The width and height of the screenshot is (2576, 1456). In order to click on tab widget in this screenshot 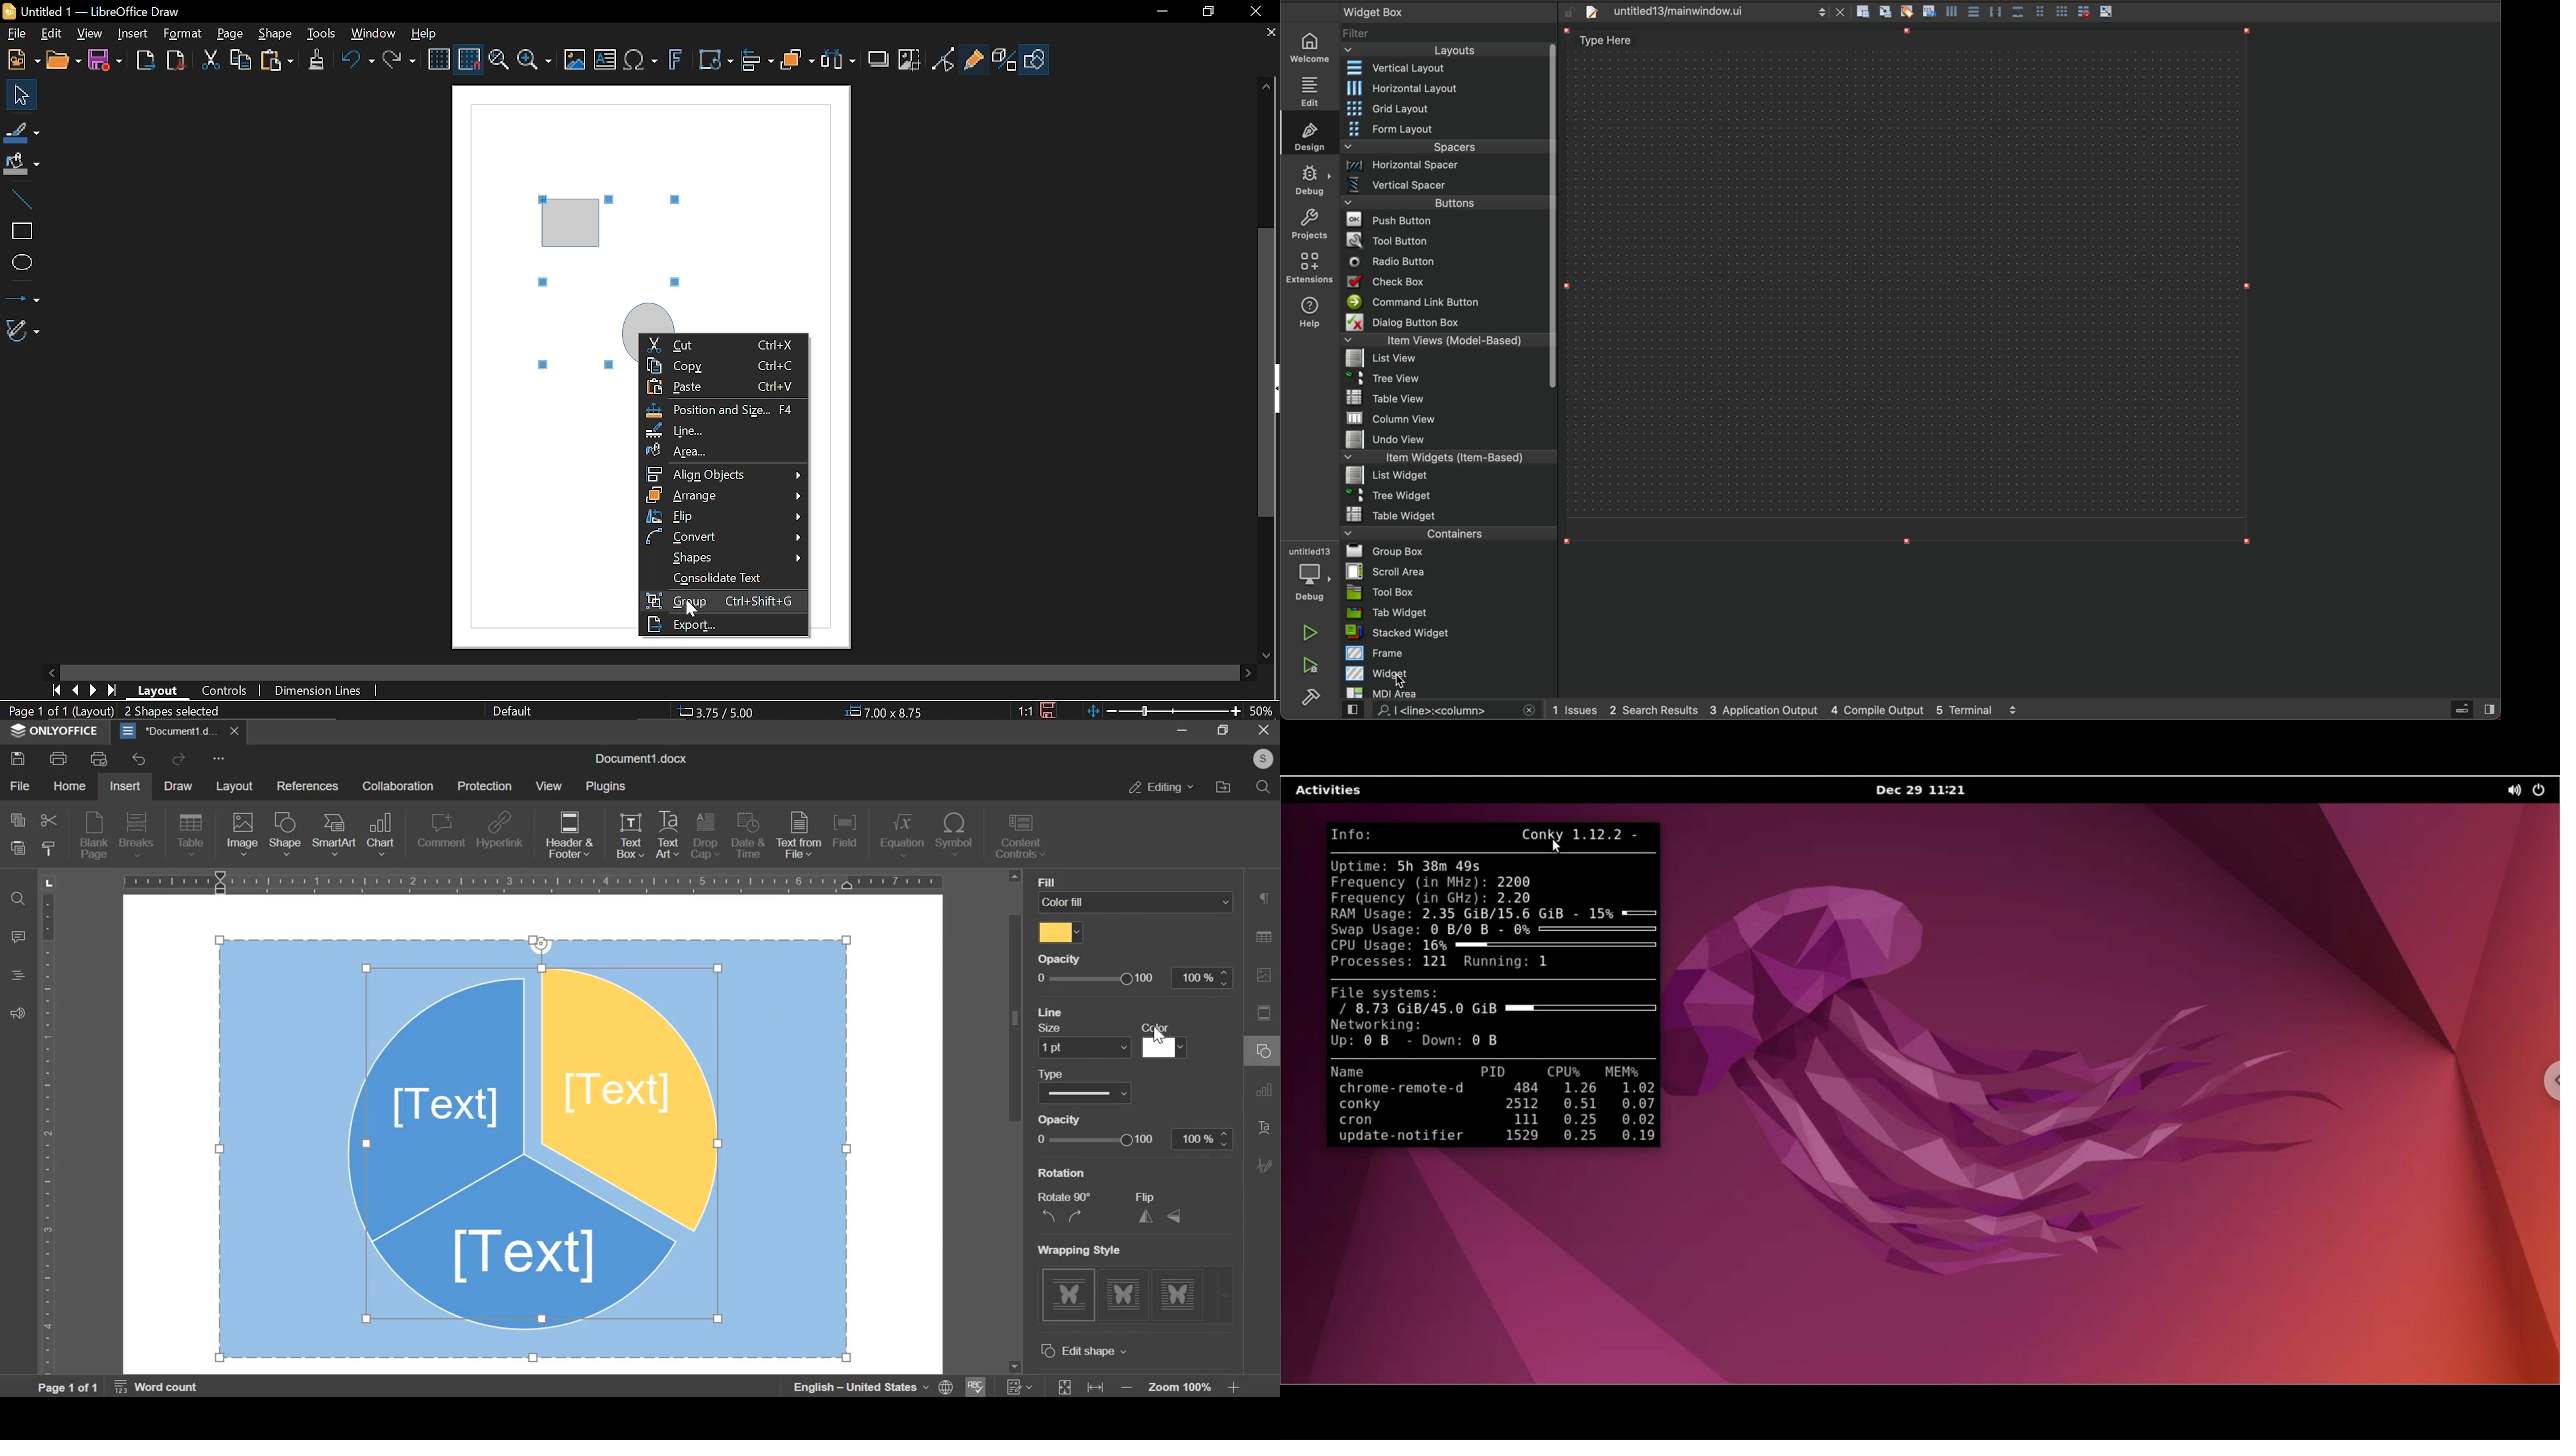, I will do `click(1447, 613)`.